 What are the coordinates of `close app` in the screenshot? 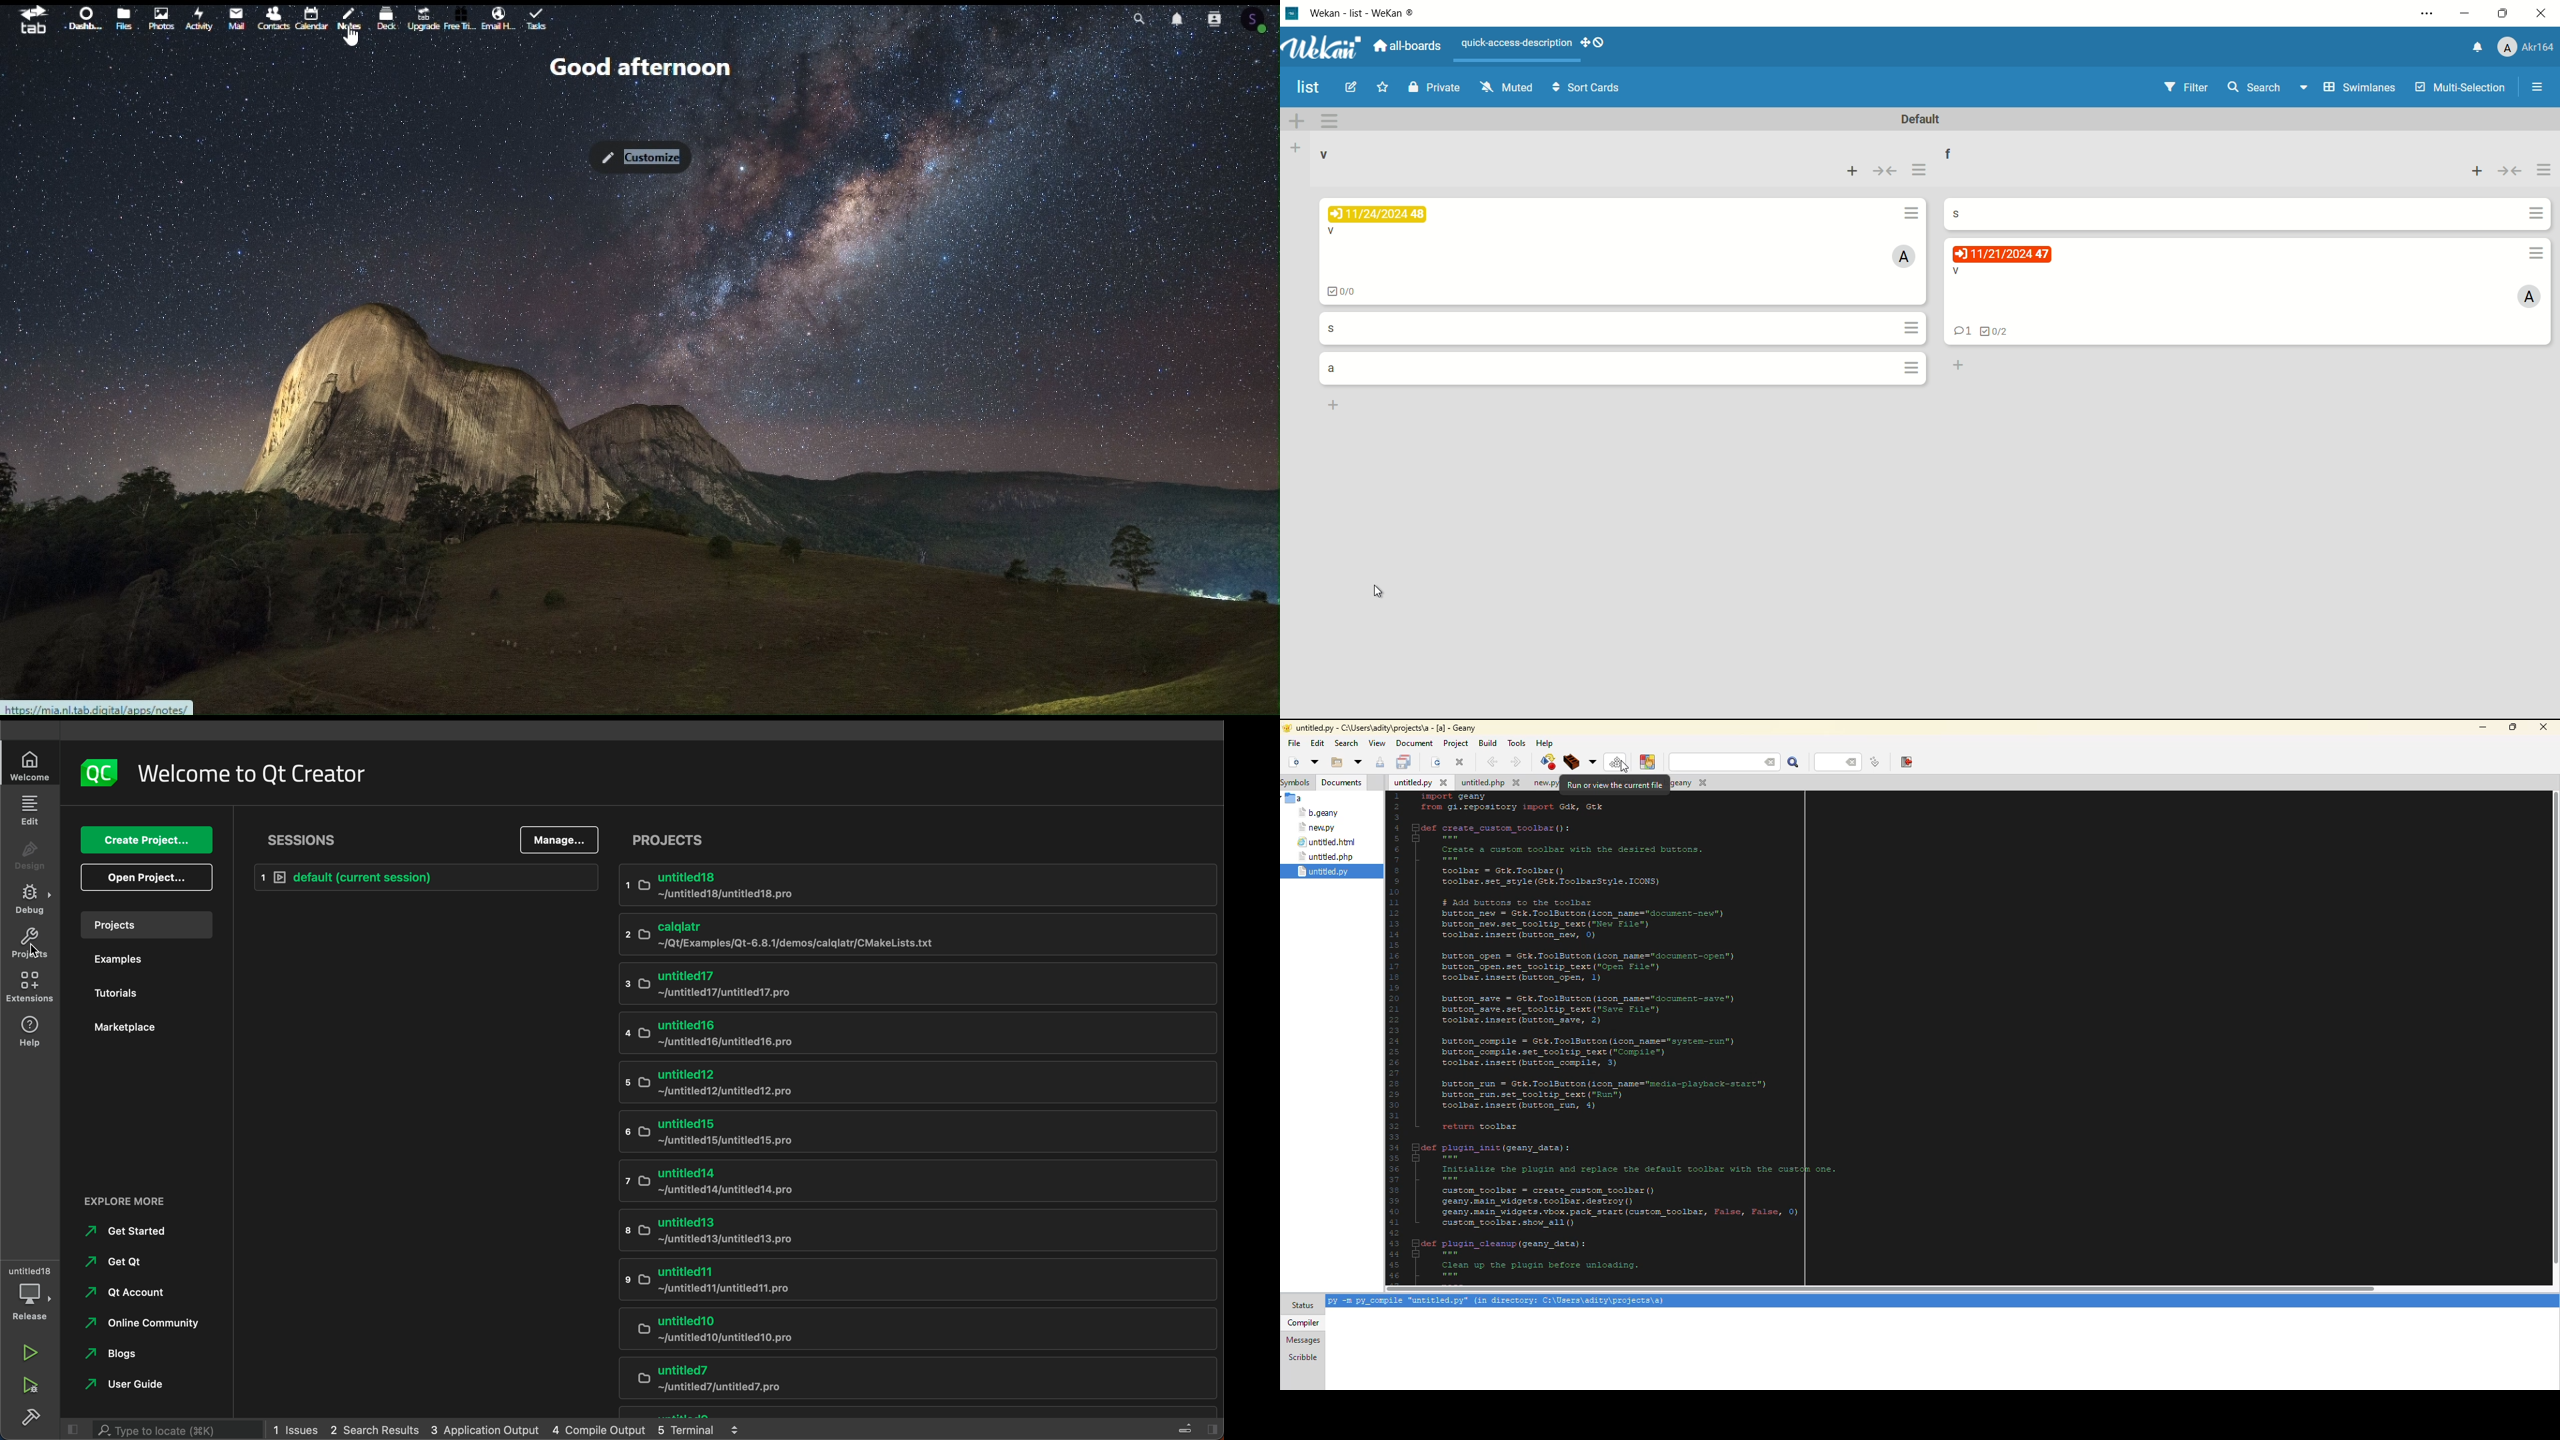 It's located at (2541, 13).